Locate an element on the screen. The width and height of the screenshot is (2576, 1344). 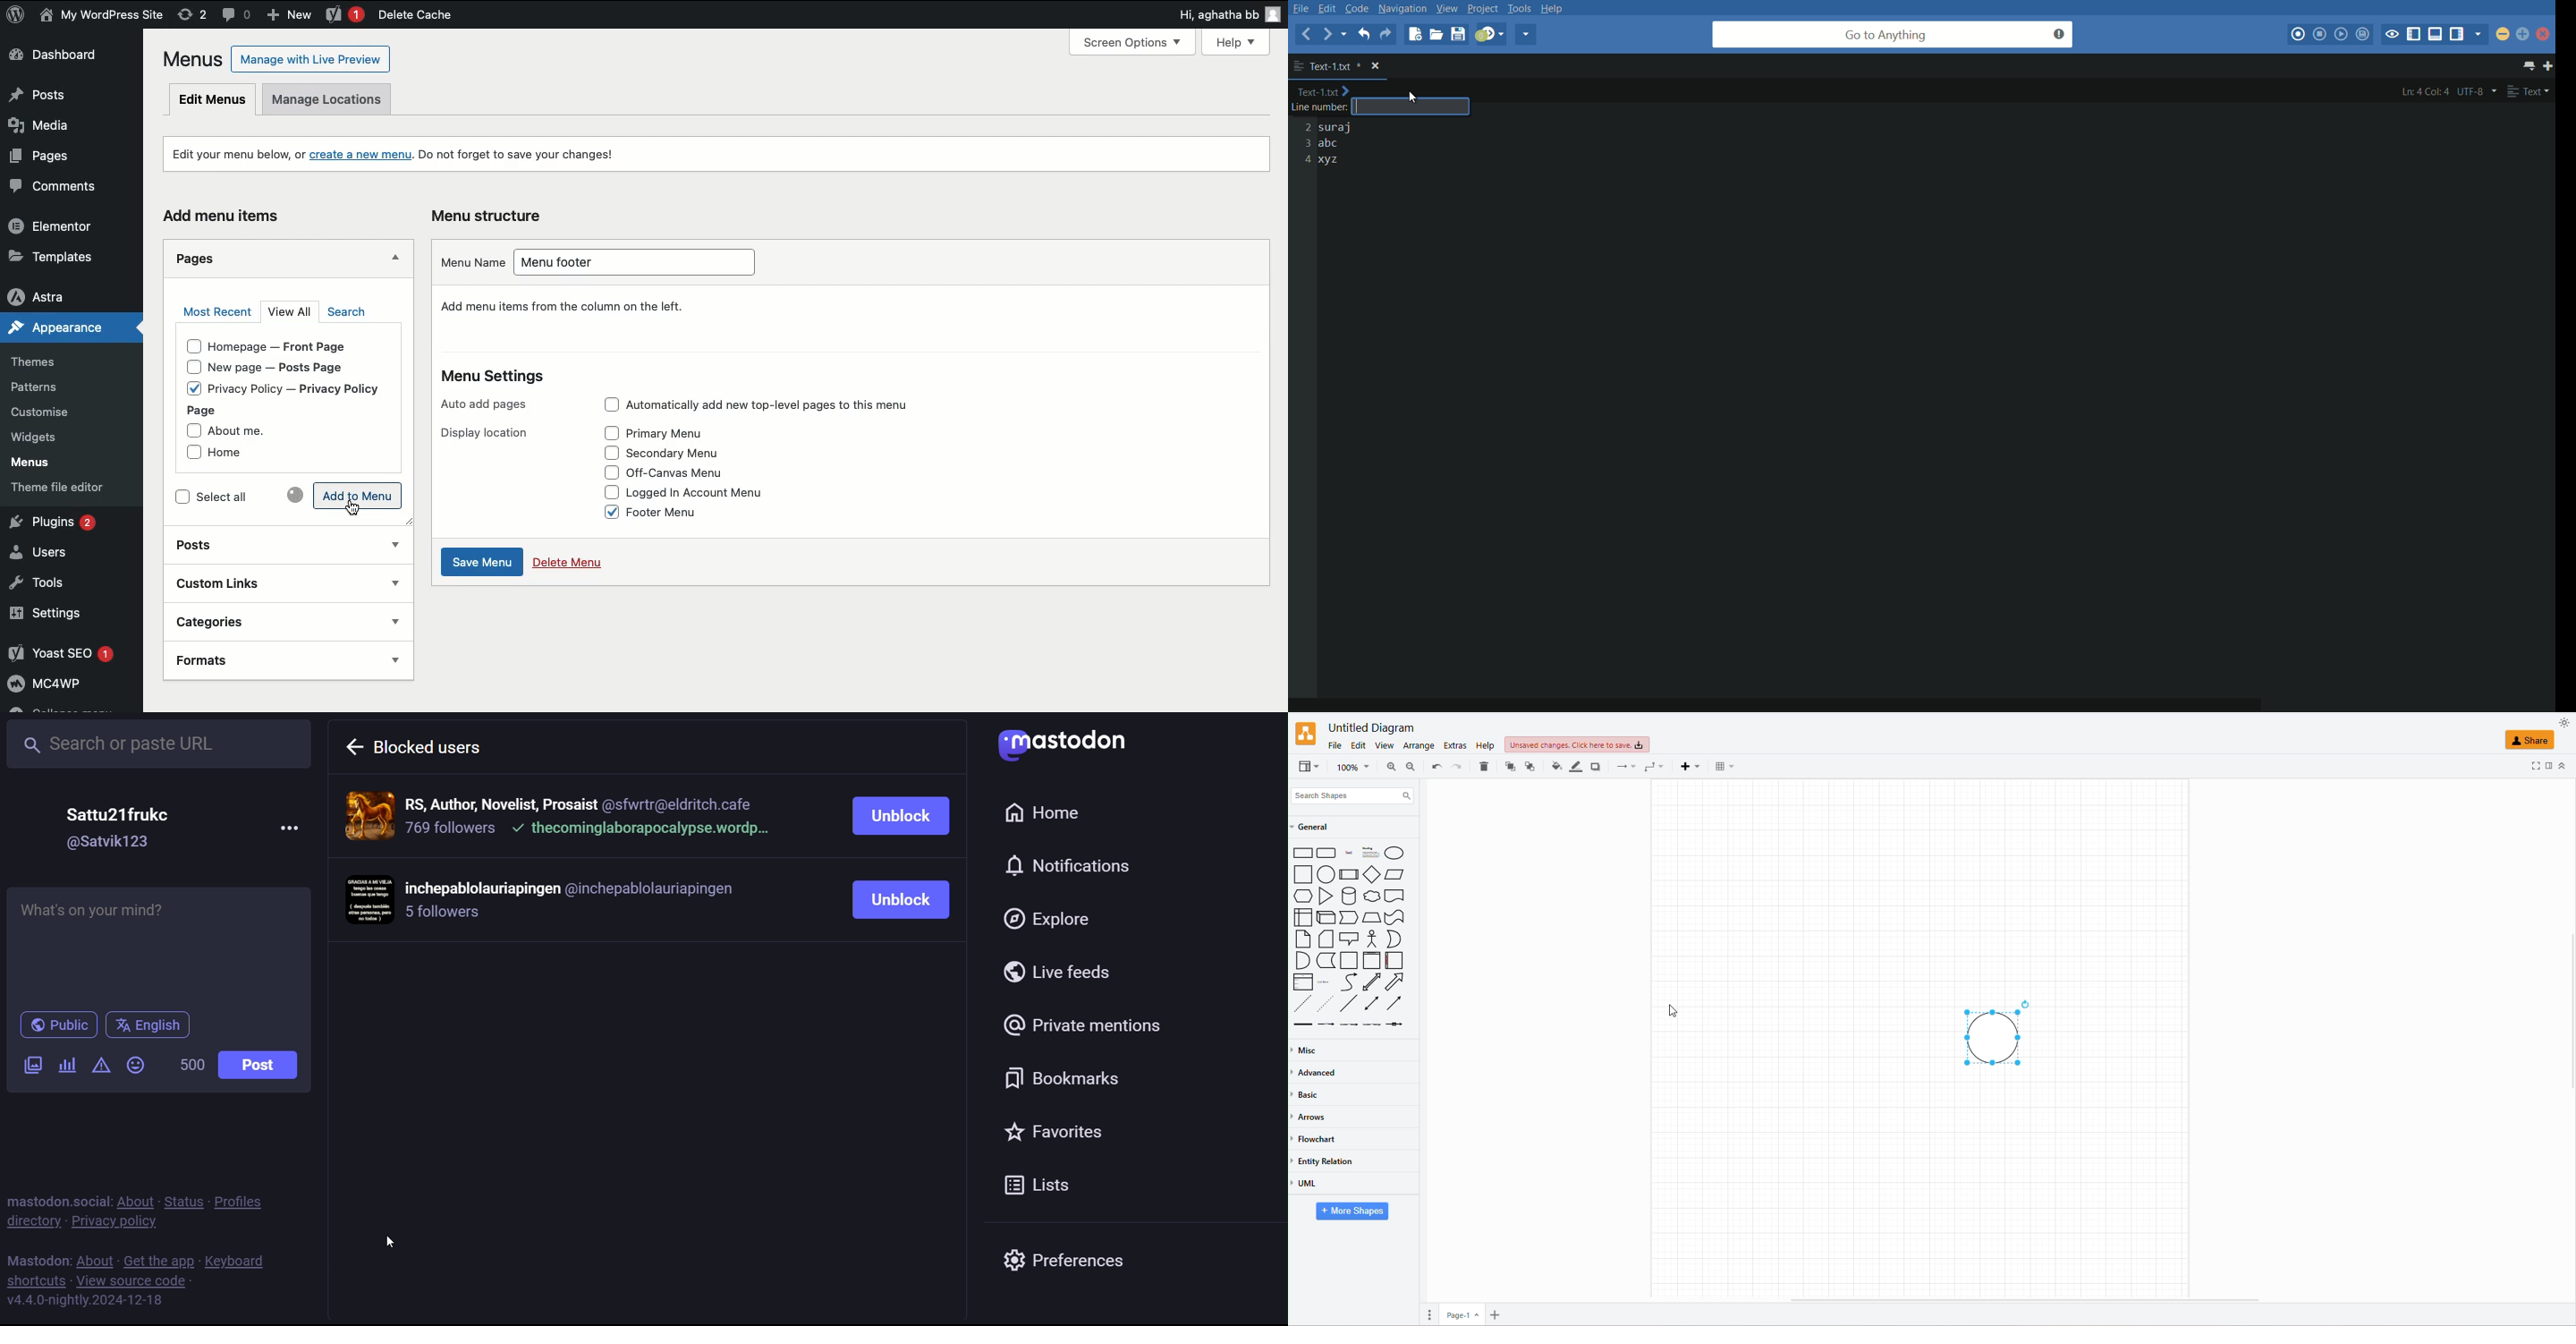
project  is located at coordinates (1482, 10).